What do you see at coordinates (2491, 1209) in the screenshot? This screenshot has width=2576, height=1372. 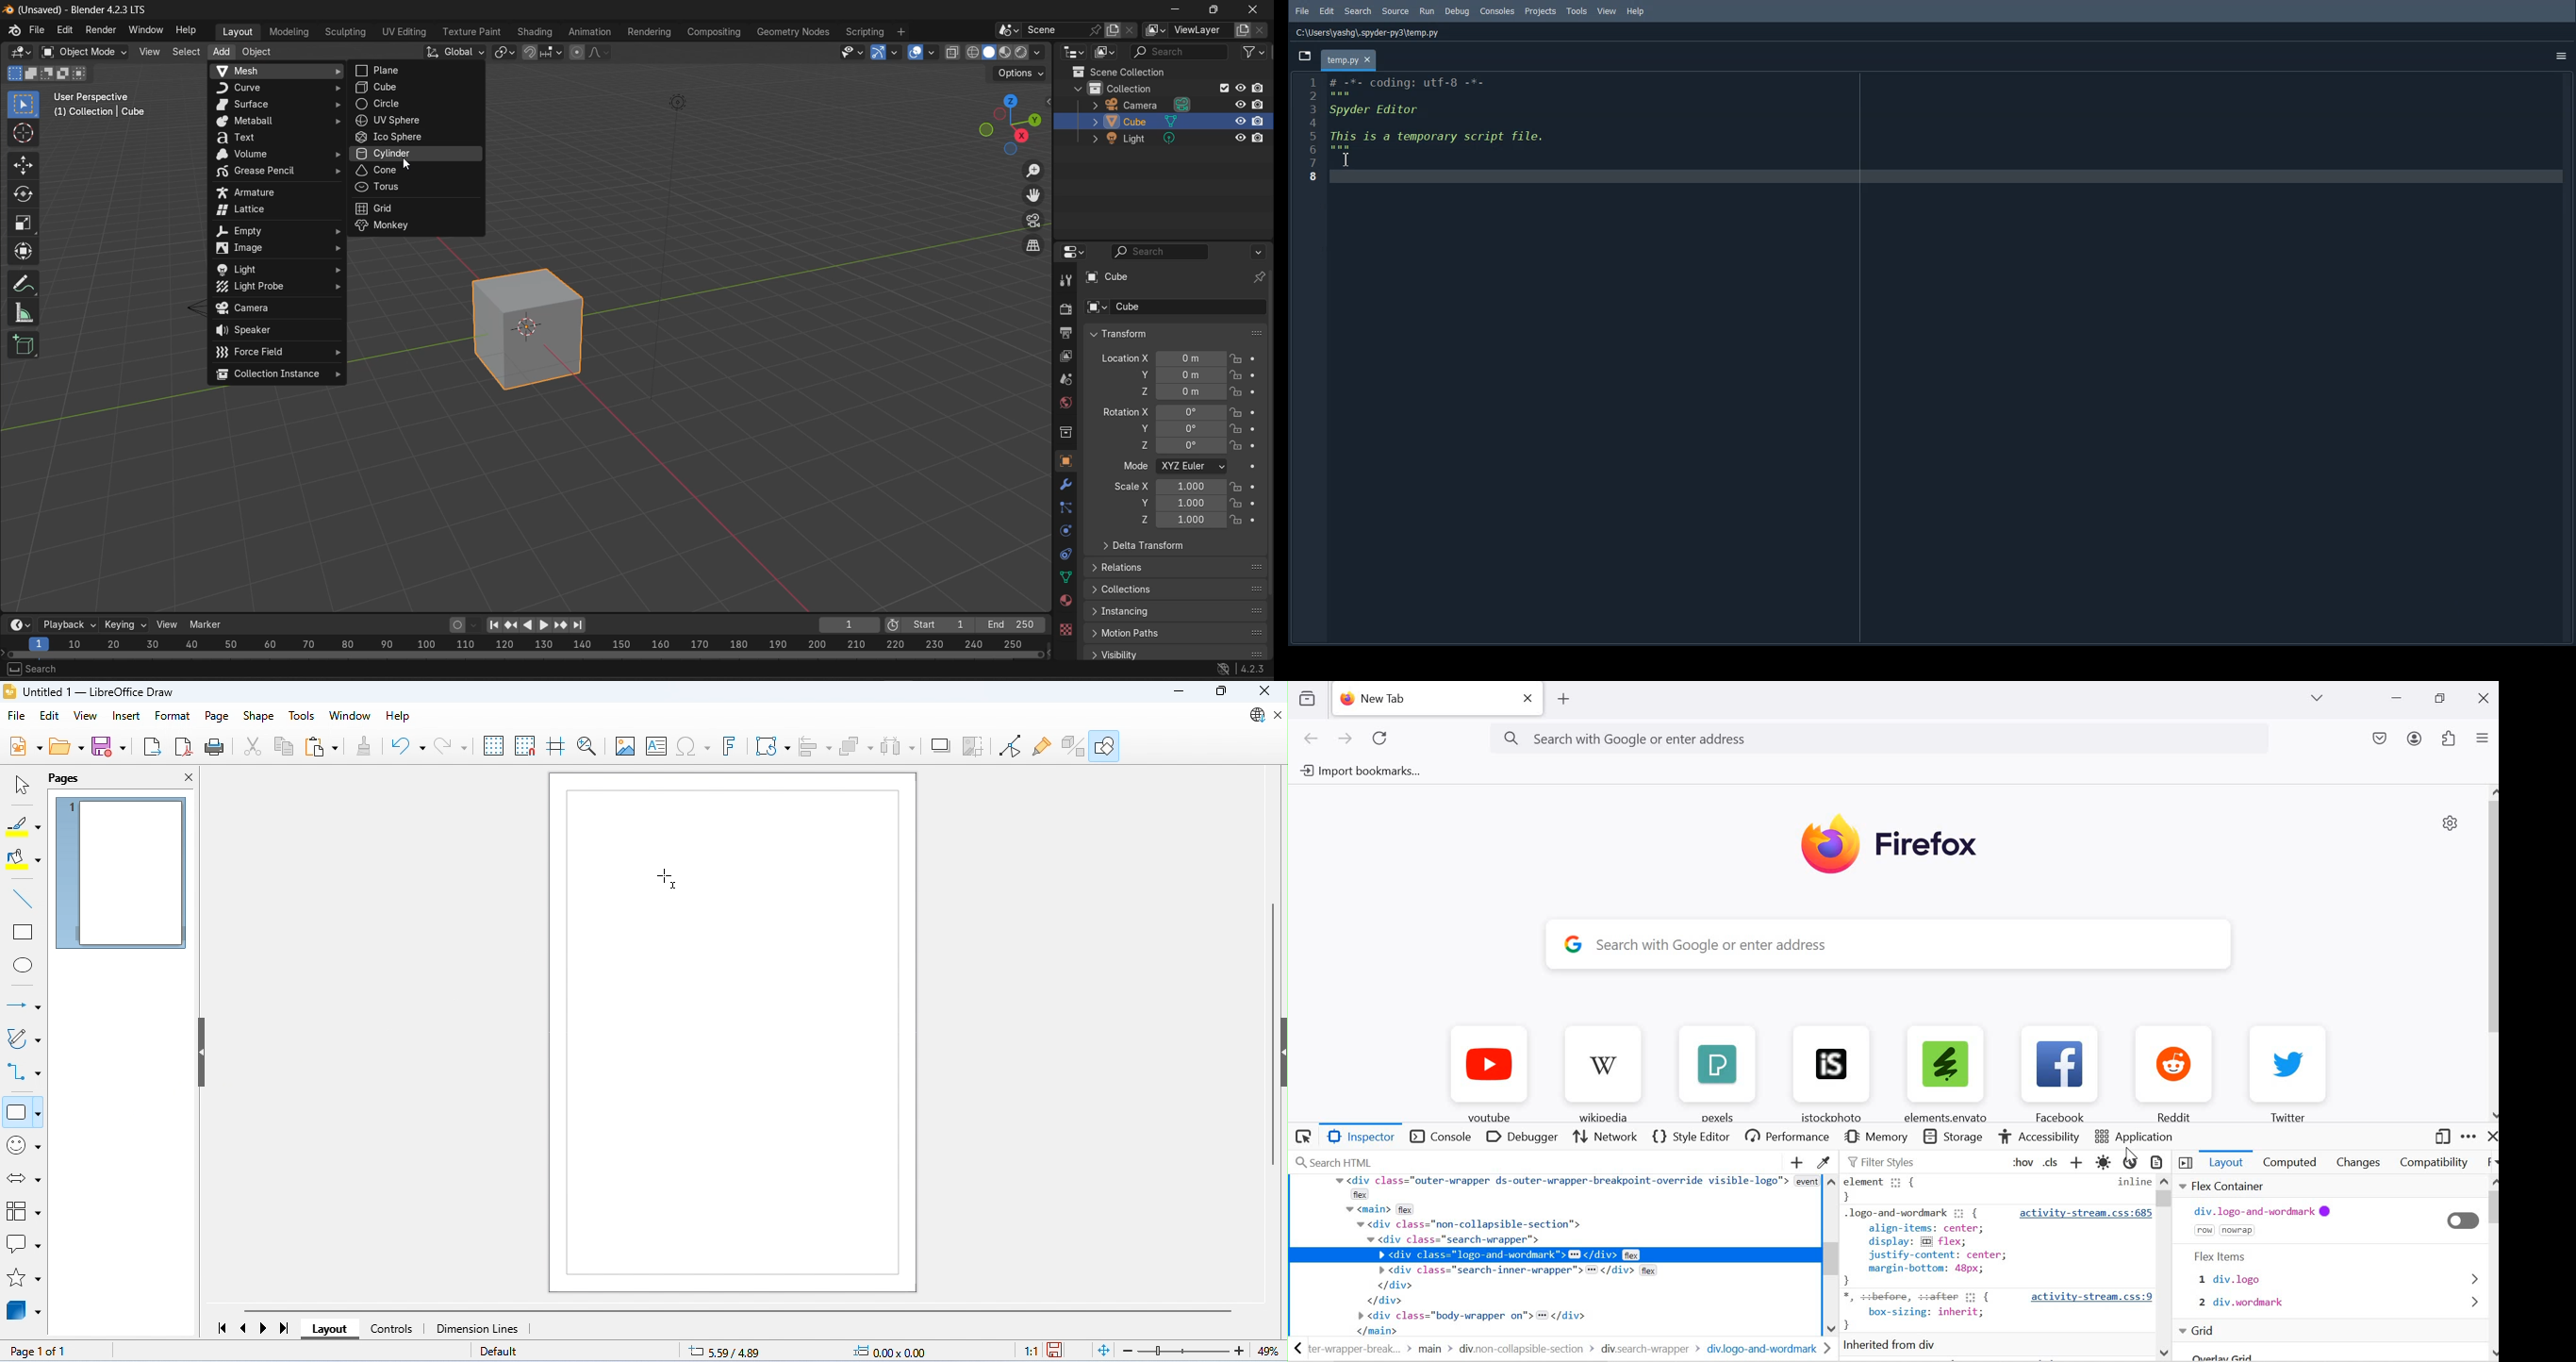 I see `scrollbar` at bounding box center [2491, 1209].